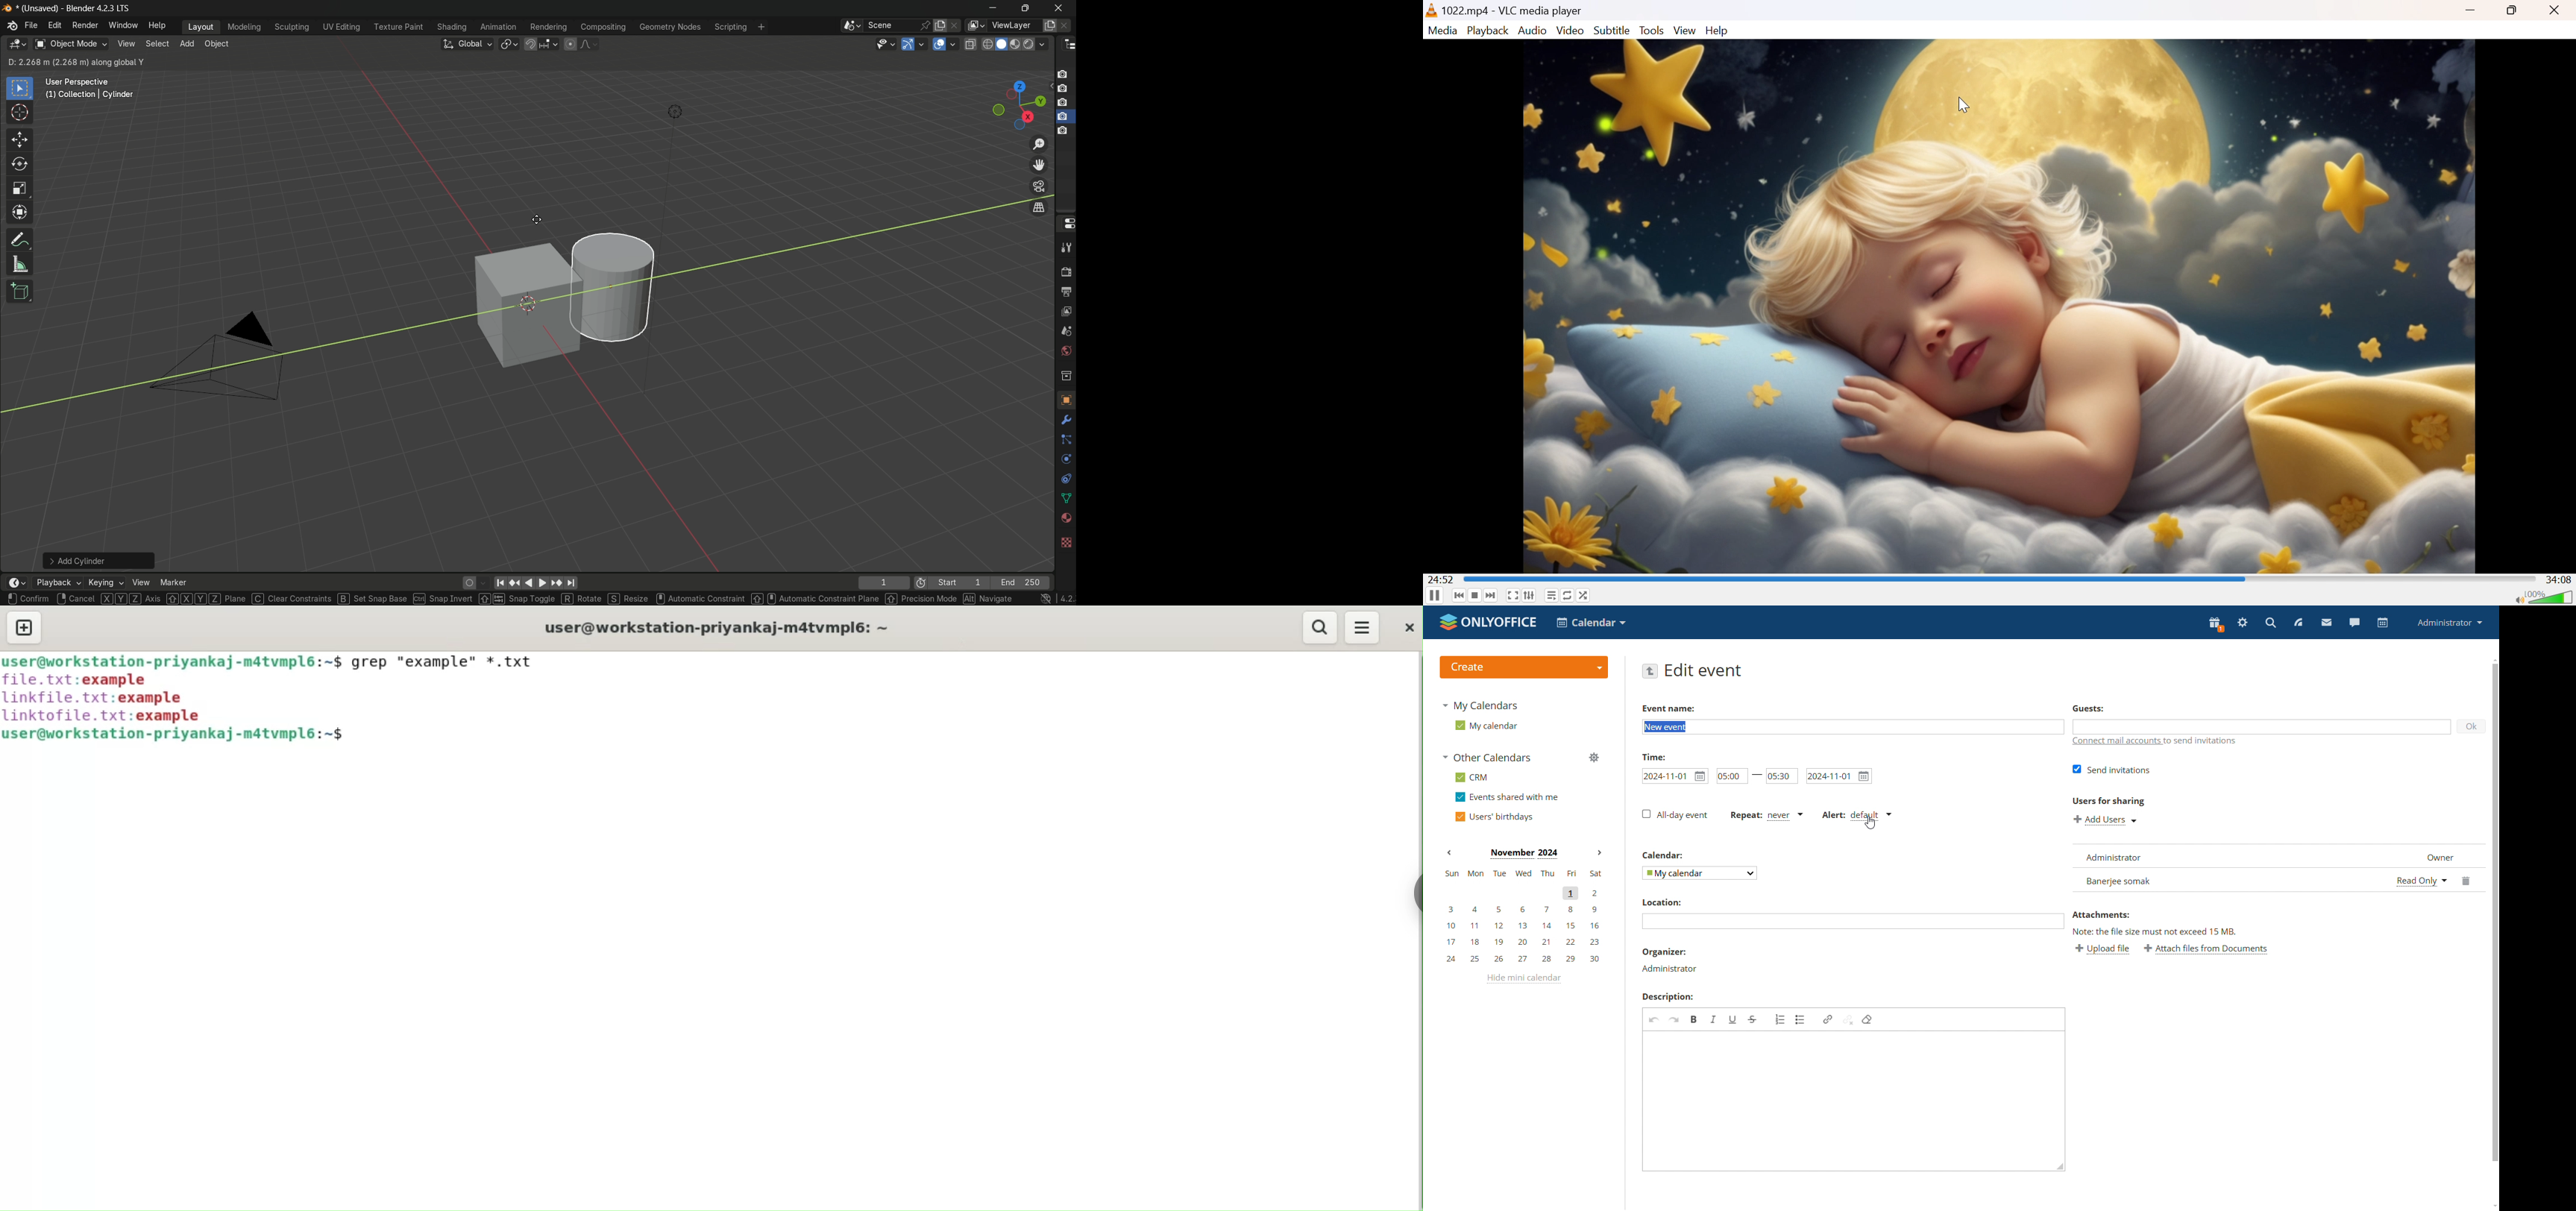 The width and height of the screenshot is (2576, 1232). I want to click on event repetetition, so click(1766, 816).